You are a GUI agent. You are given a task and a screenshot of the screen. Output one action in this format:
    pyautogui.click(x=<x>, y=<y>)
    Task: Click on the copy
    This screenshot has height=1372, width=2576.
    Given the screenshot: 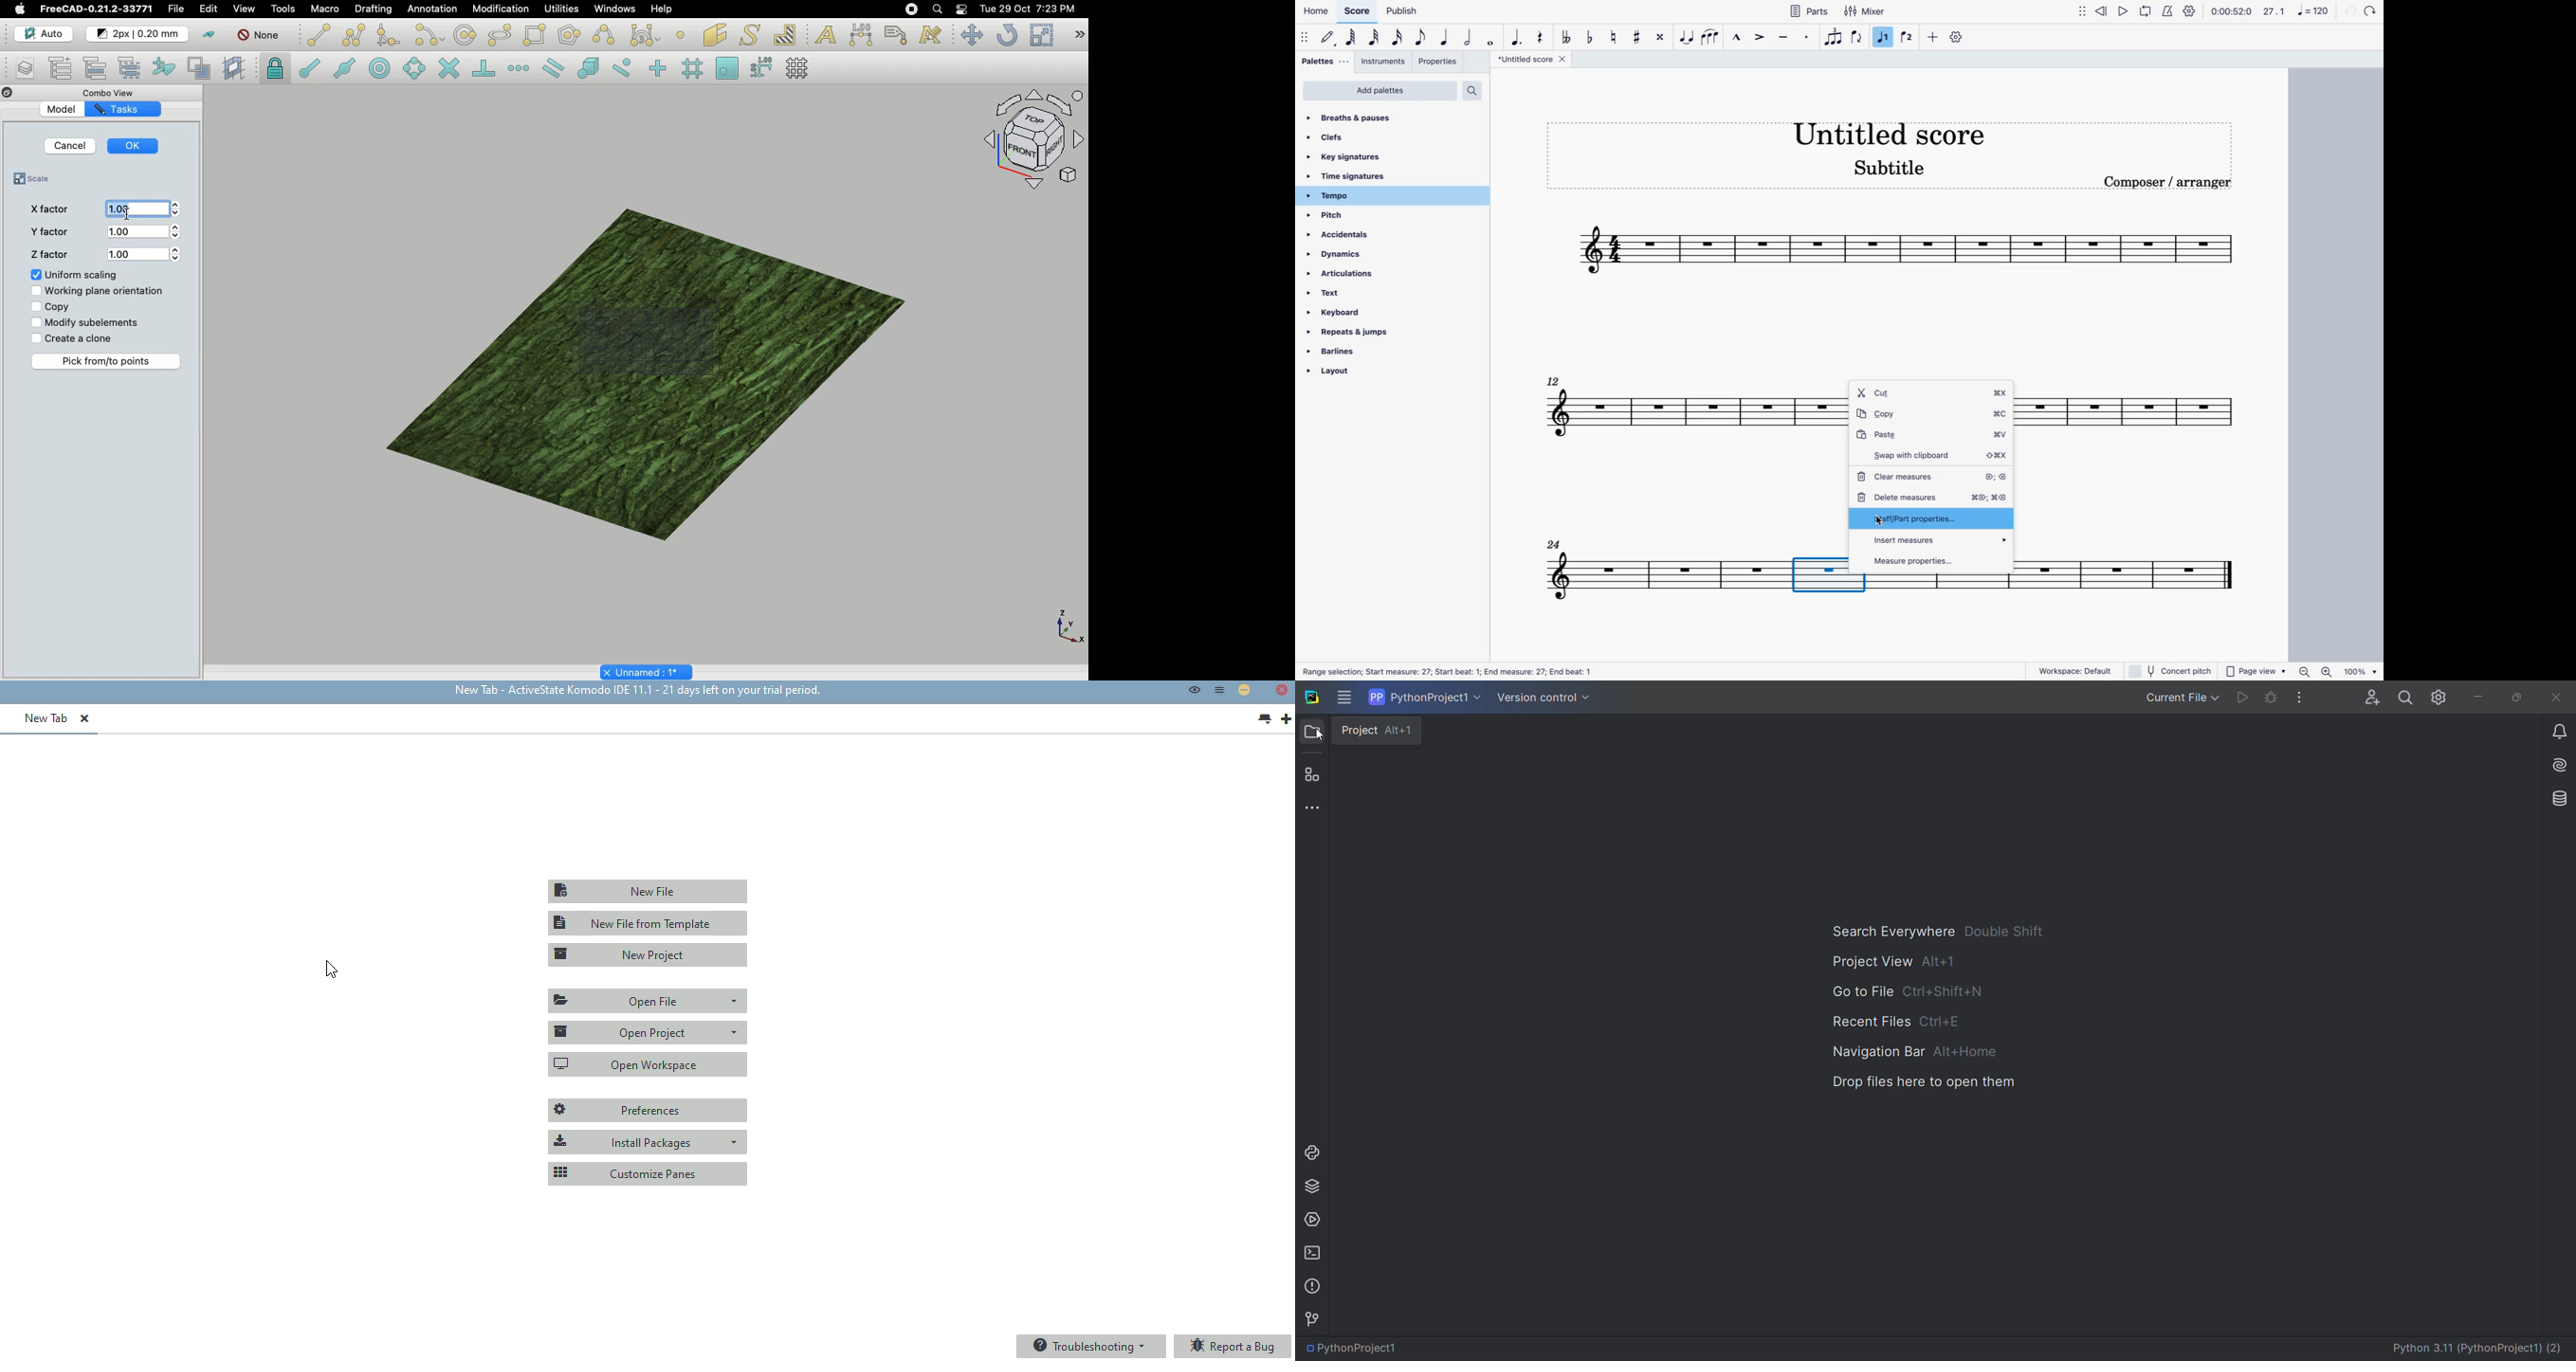 What is the action you would take?
    pyautogui.click(x=1934, y=413)
    